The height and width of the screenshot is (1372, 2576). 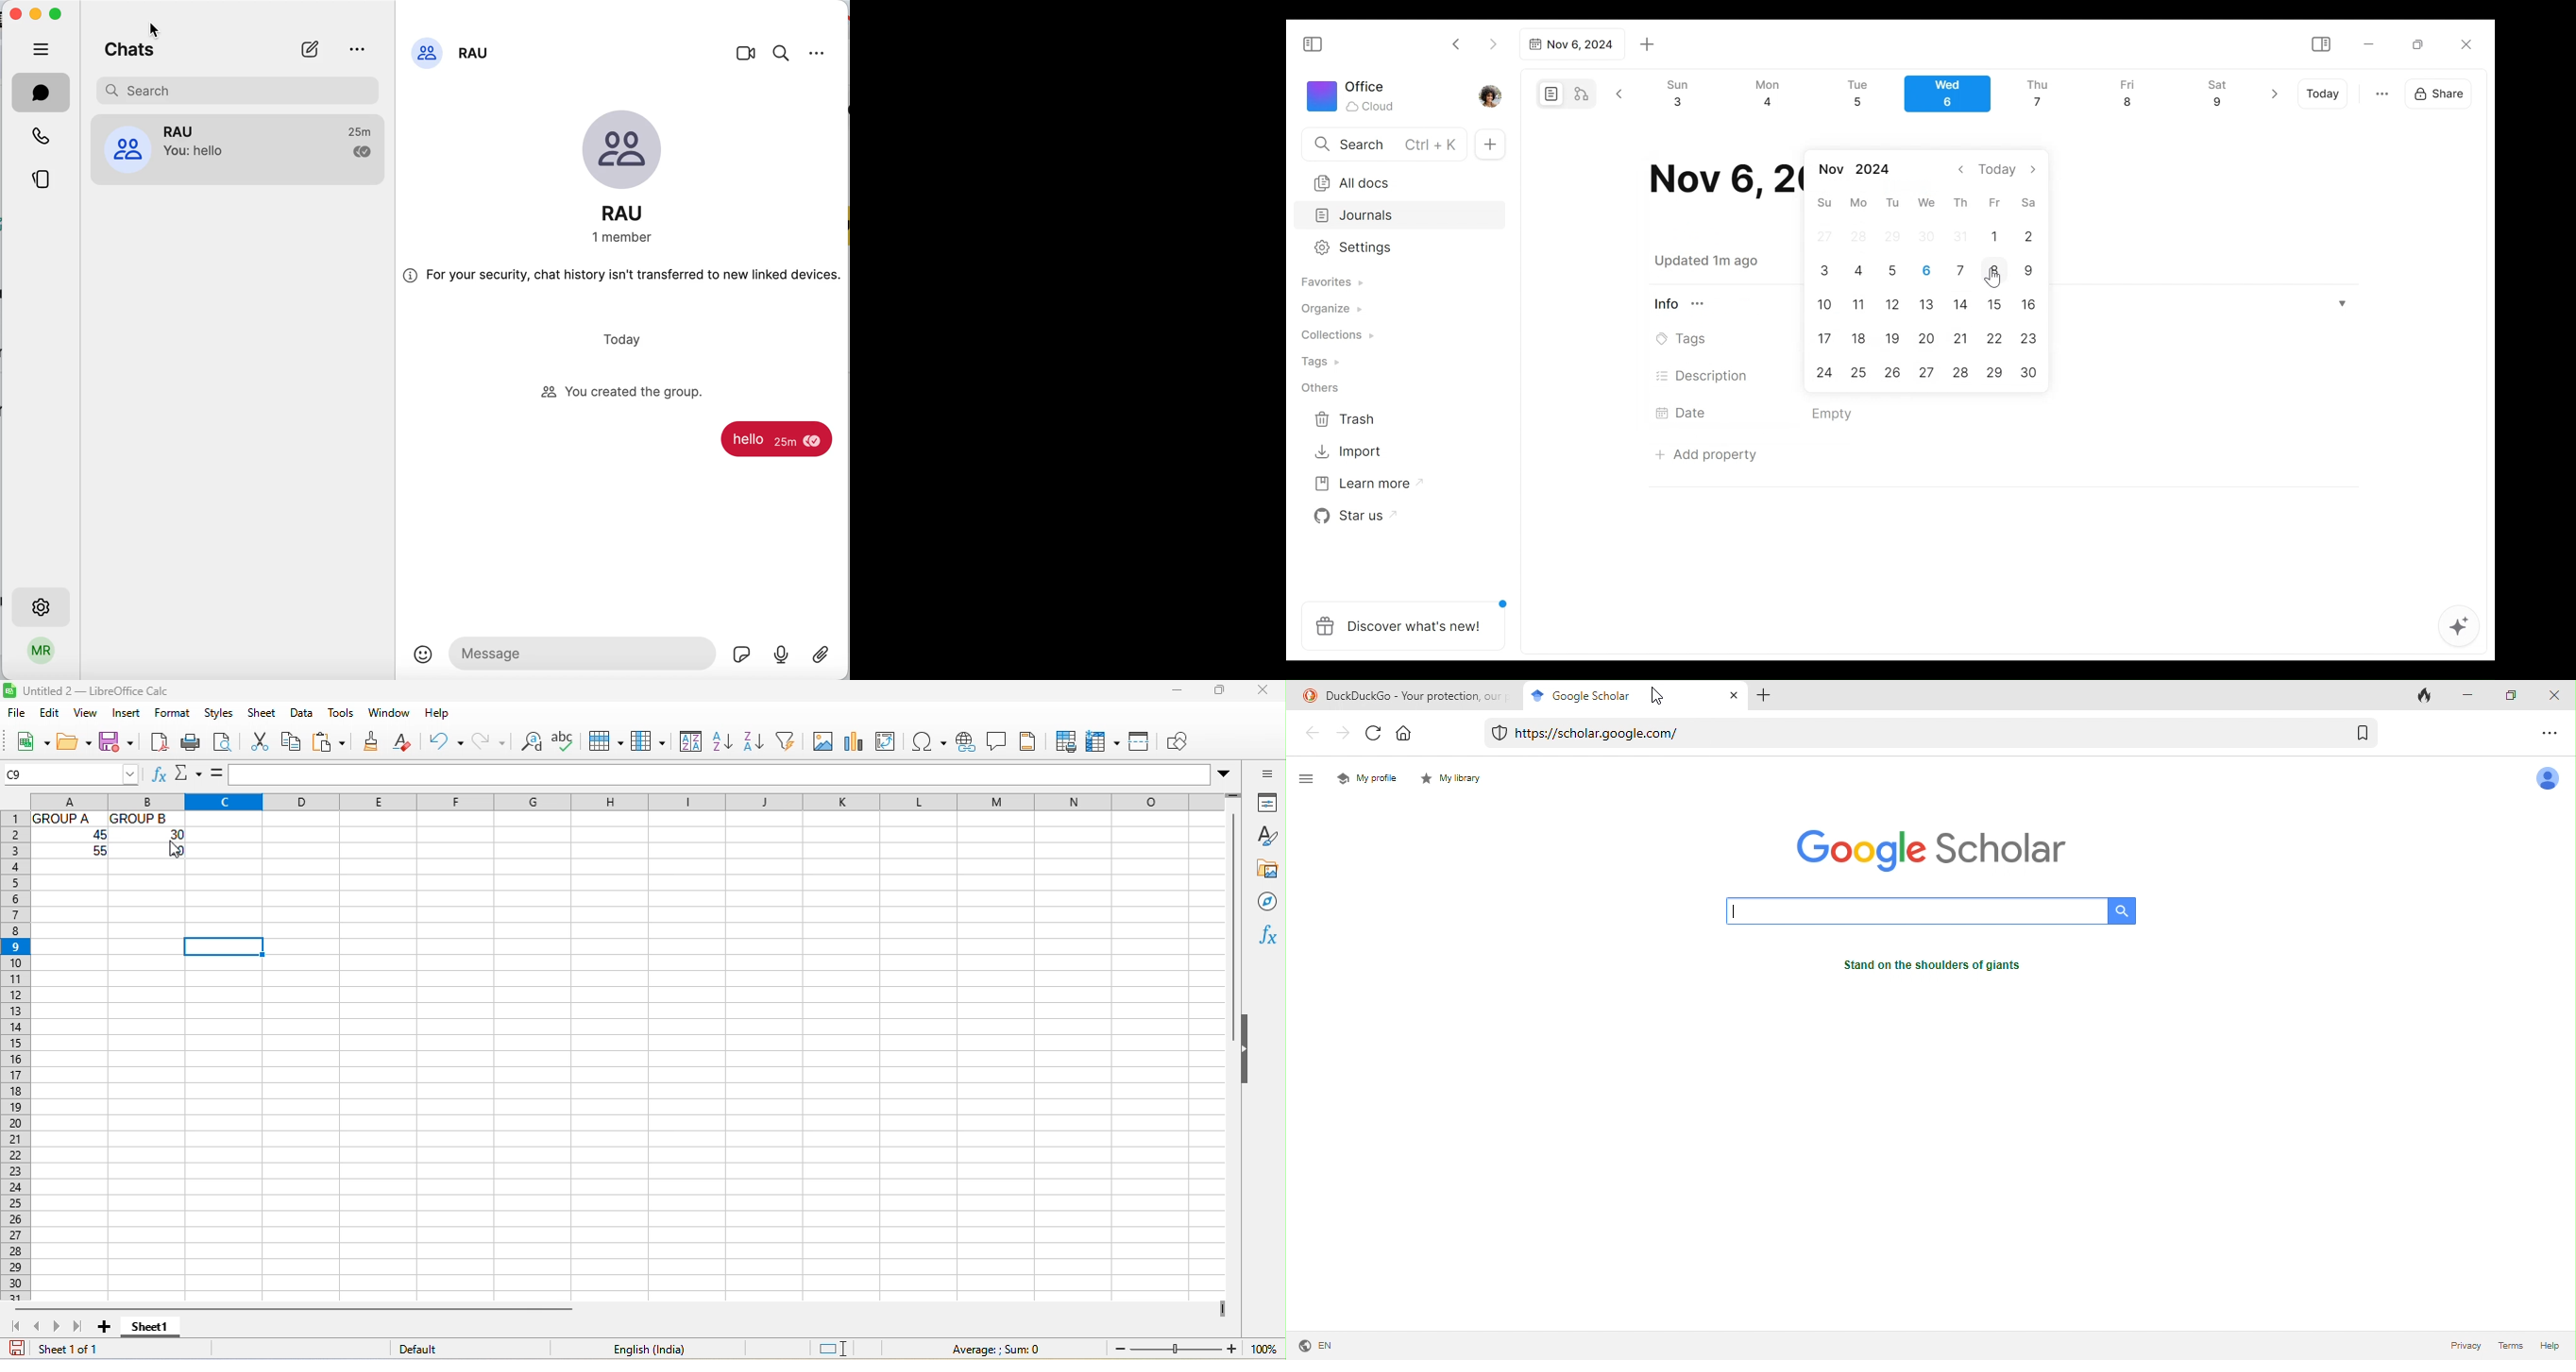 What do you see at coordinates (1706, 451) in the screenshot?
I see `Add Property` at bounding box center [1706, 451].